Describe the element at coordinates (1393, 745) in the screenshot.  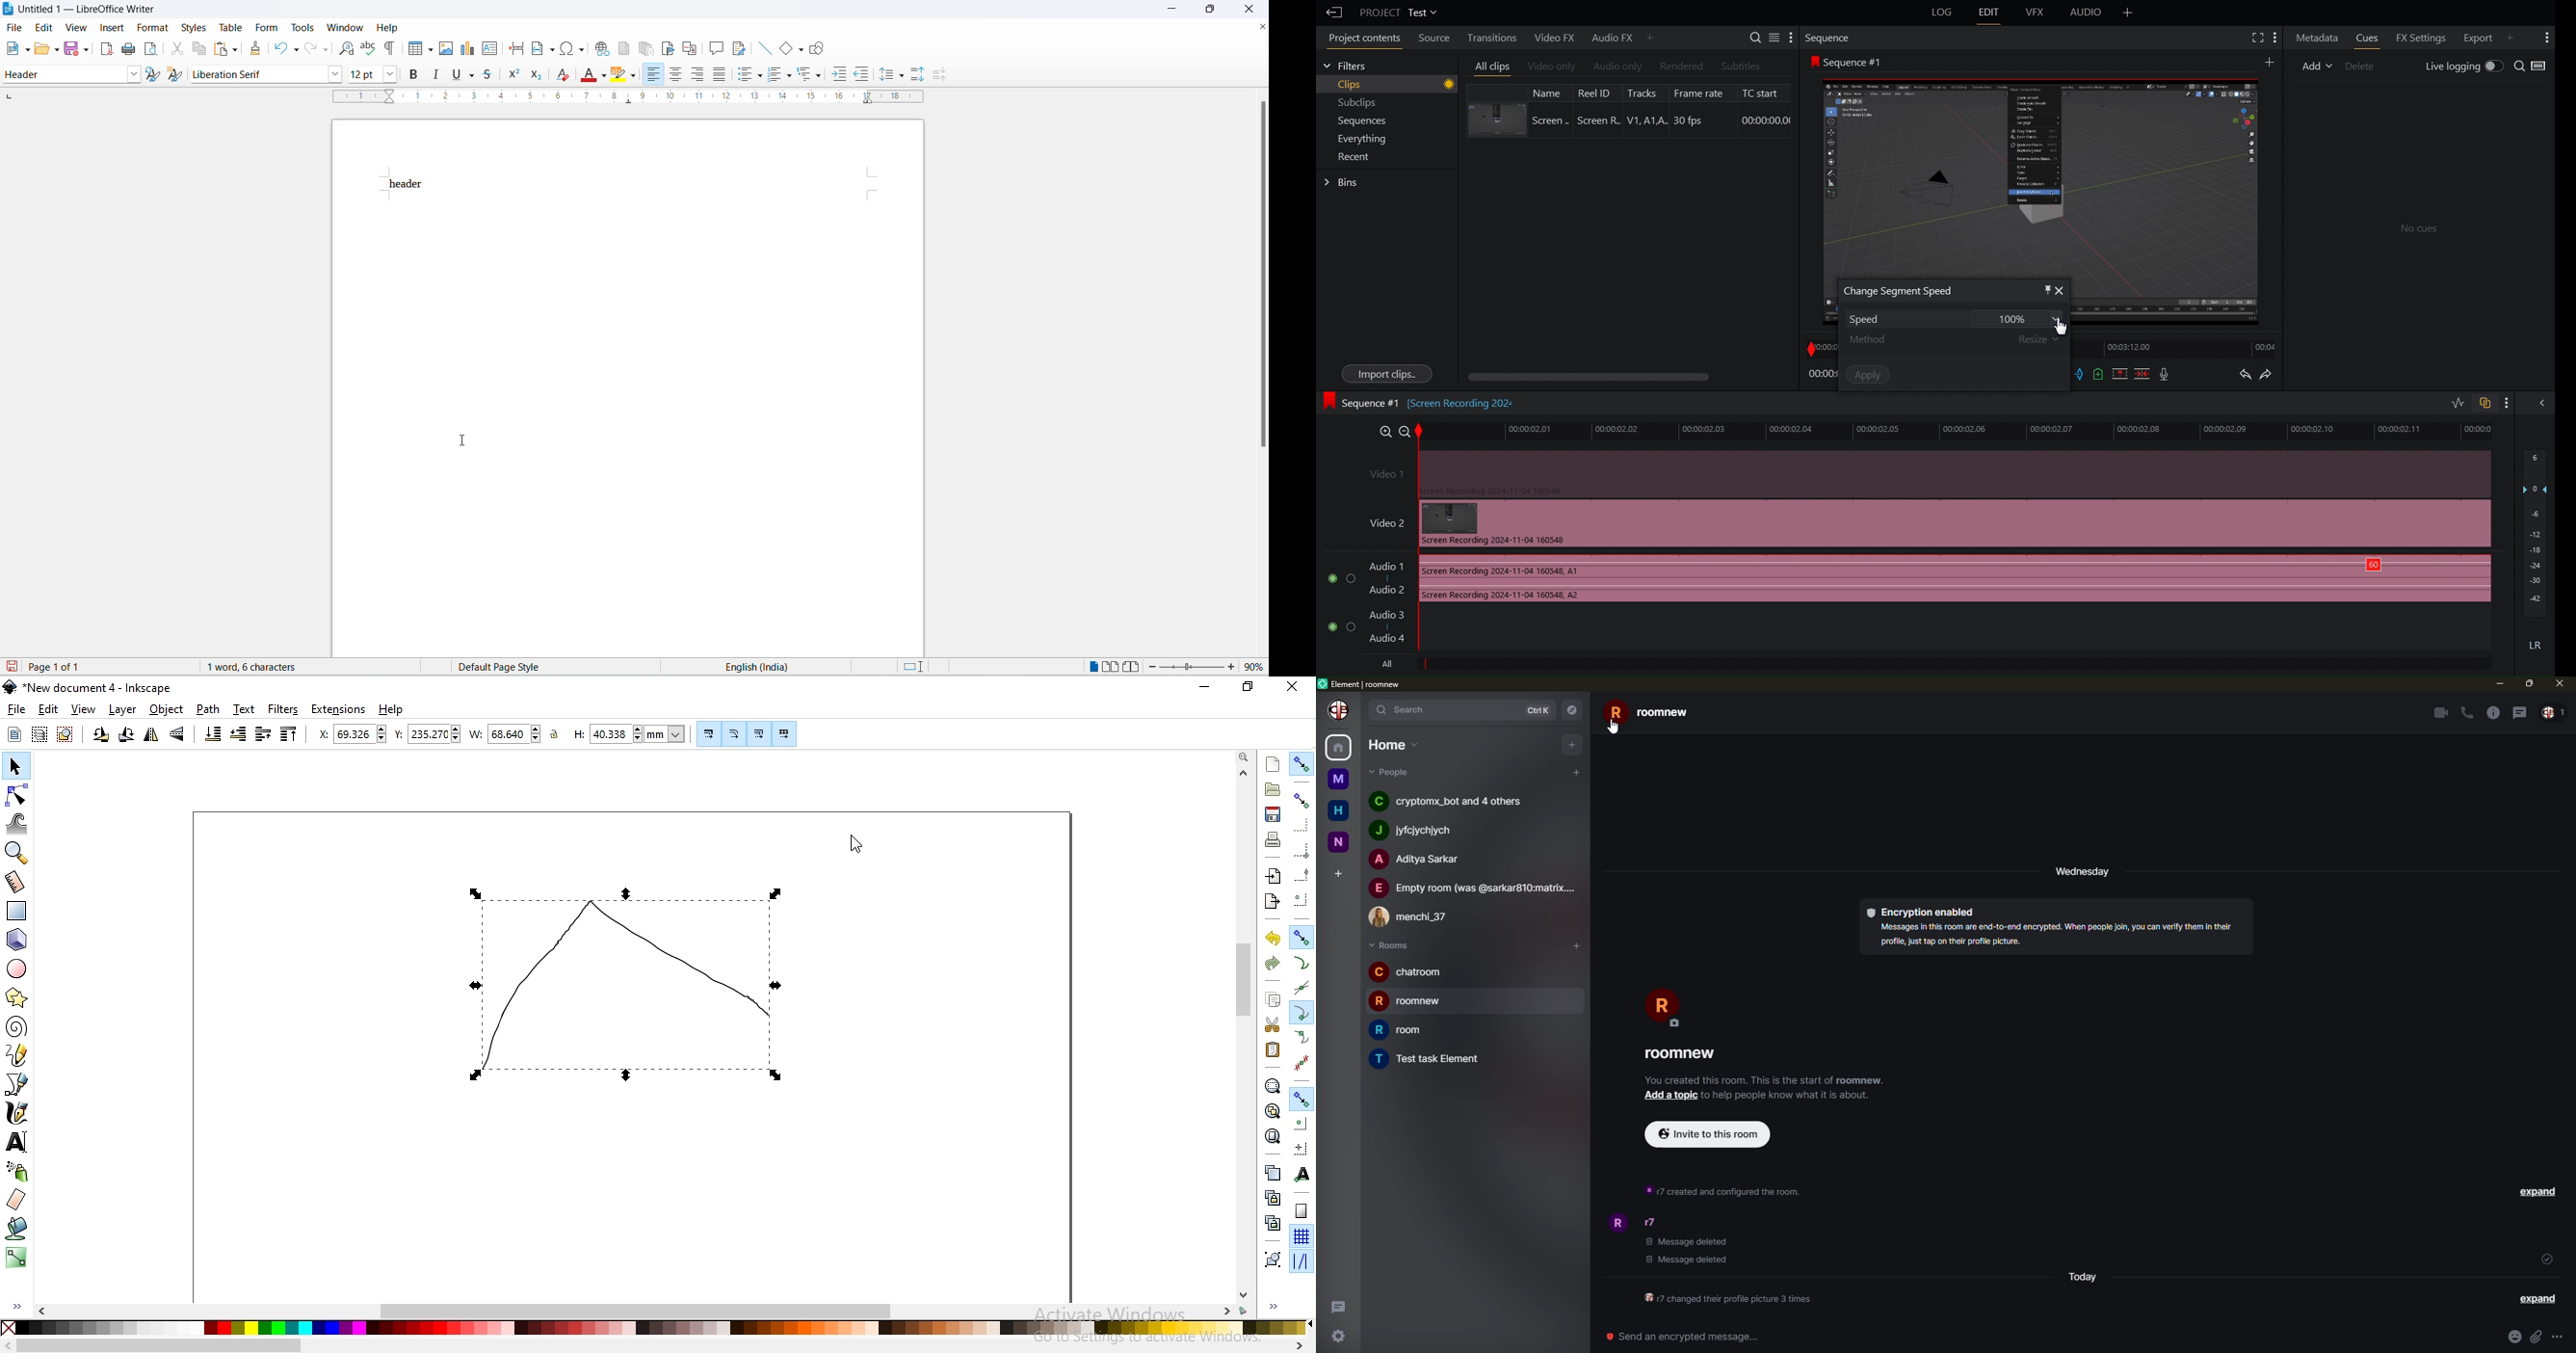
I see `home` at that location.